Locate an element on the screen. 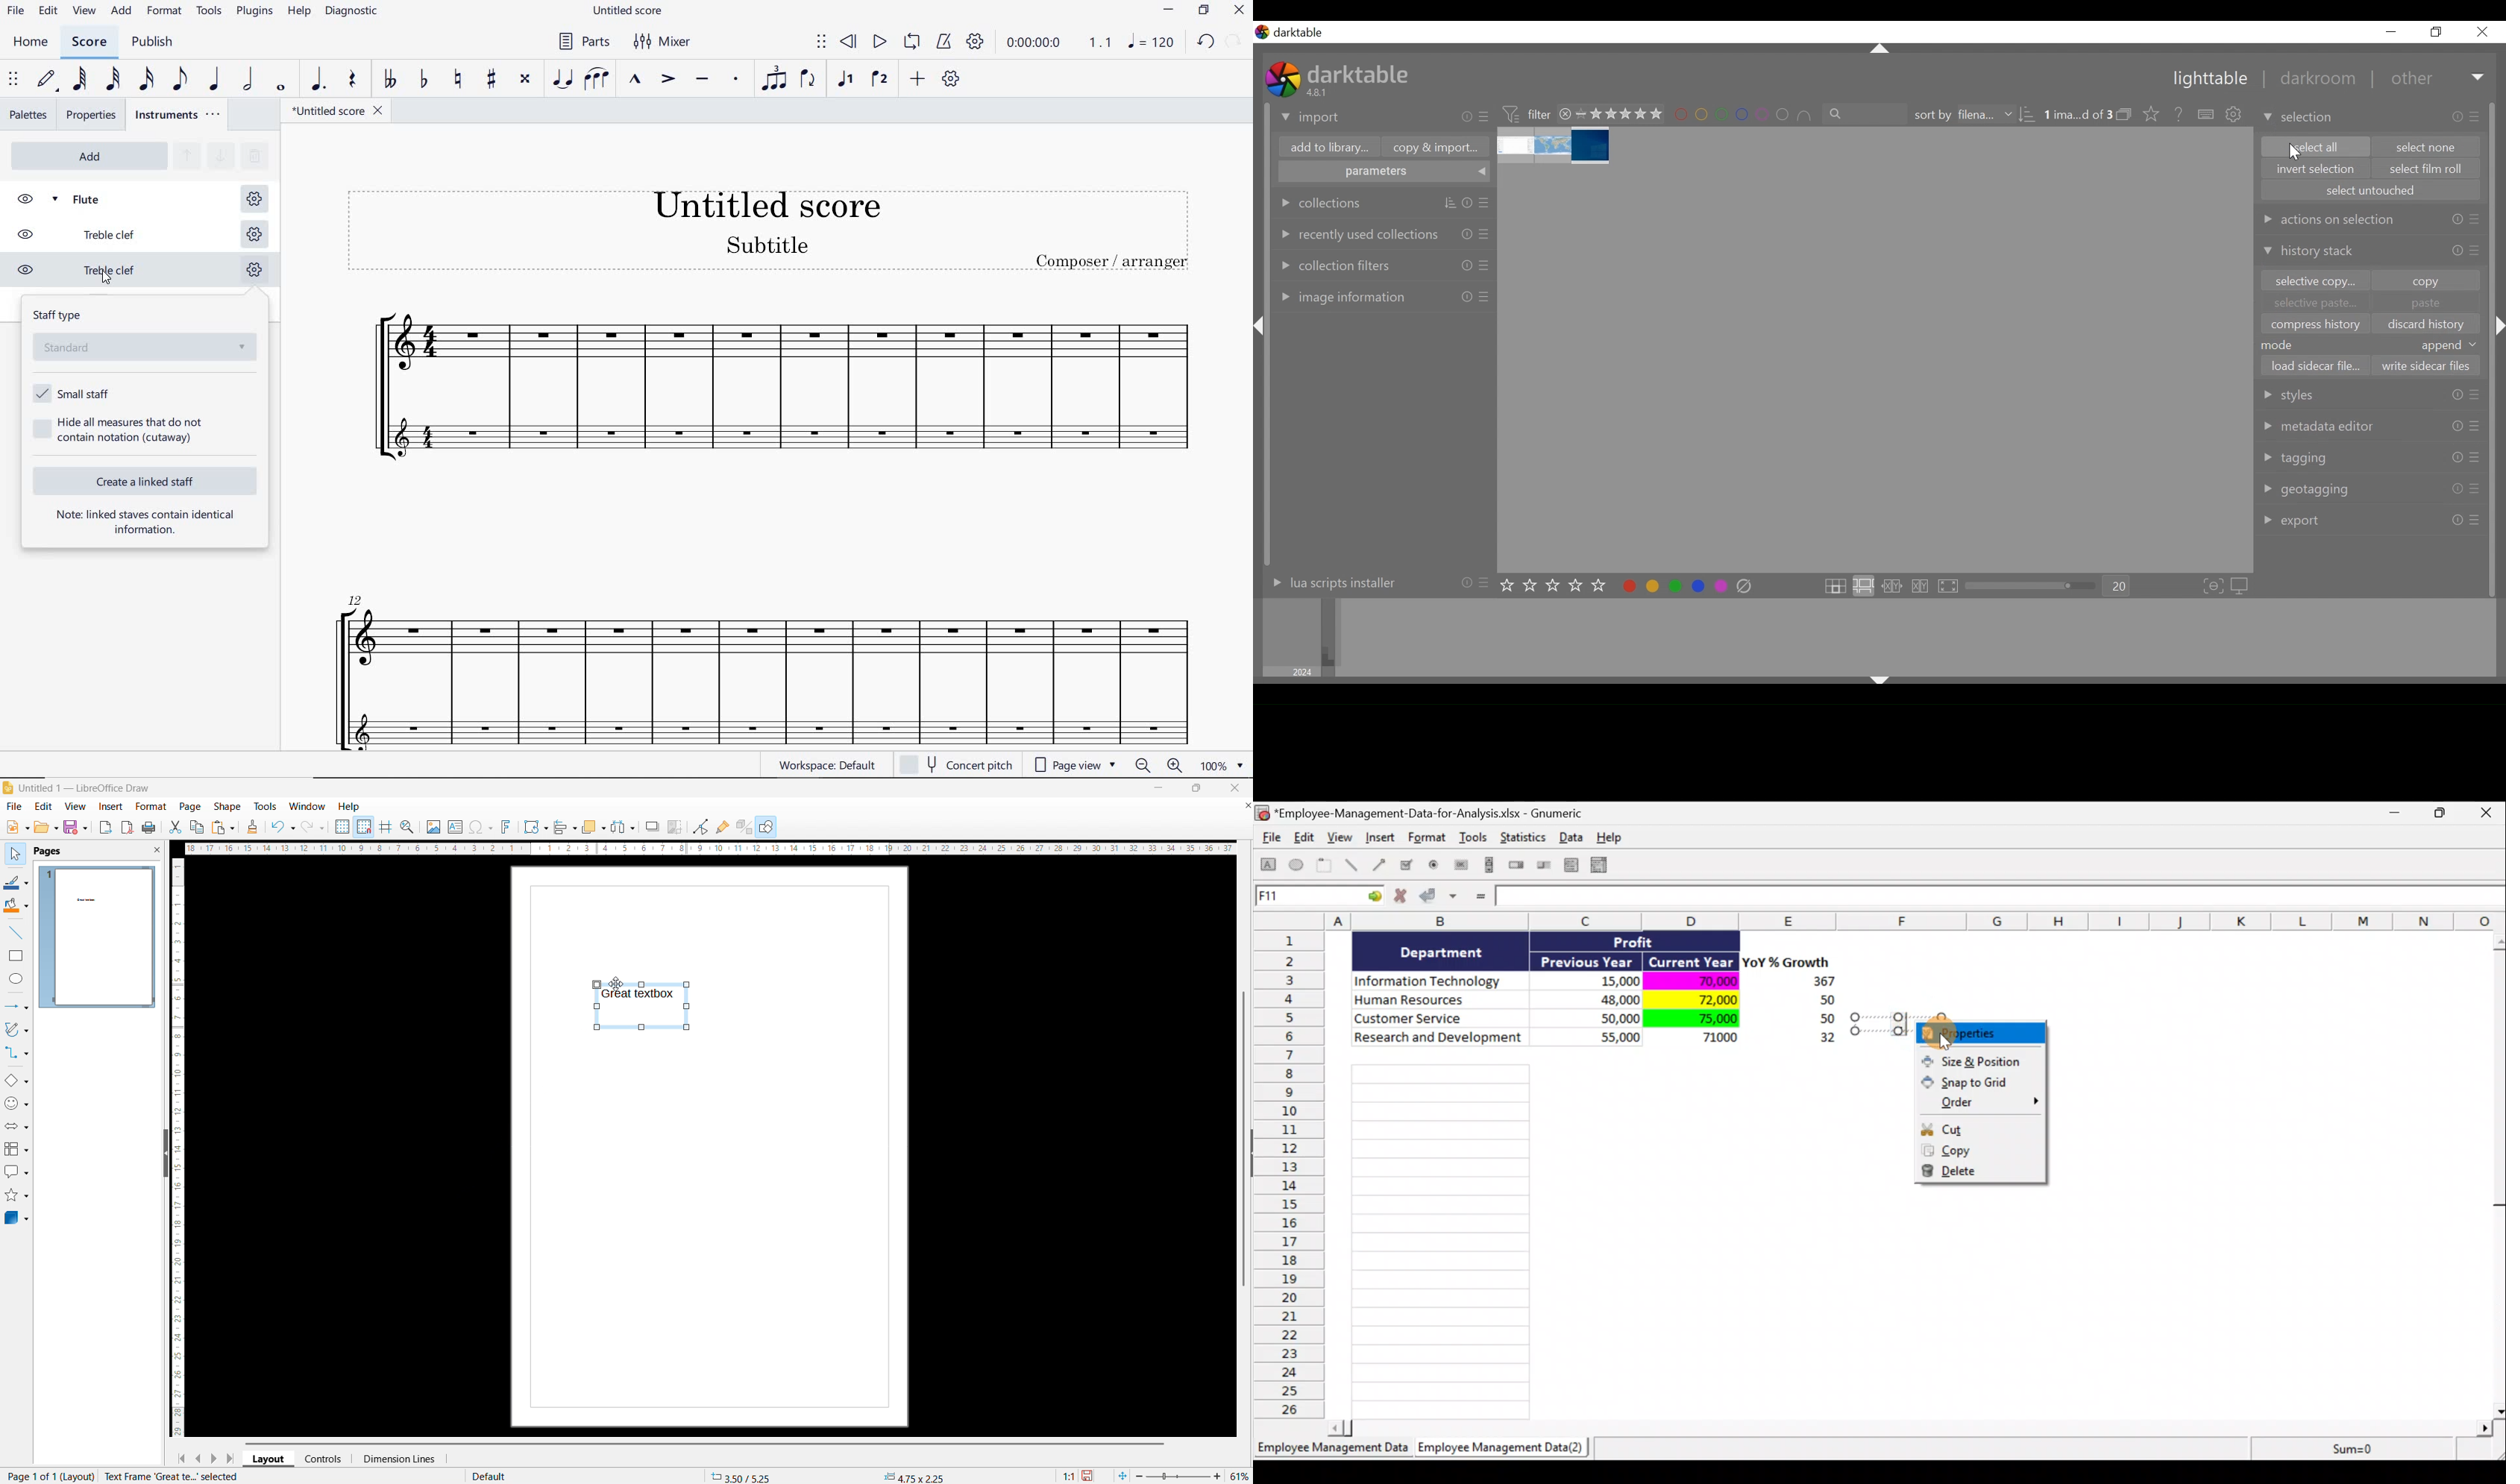  mode is located at coordinates (2283, 345).